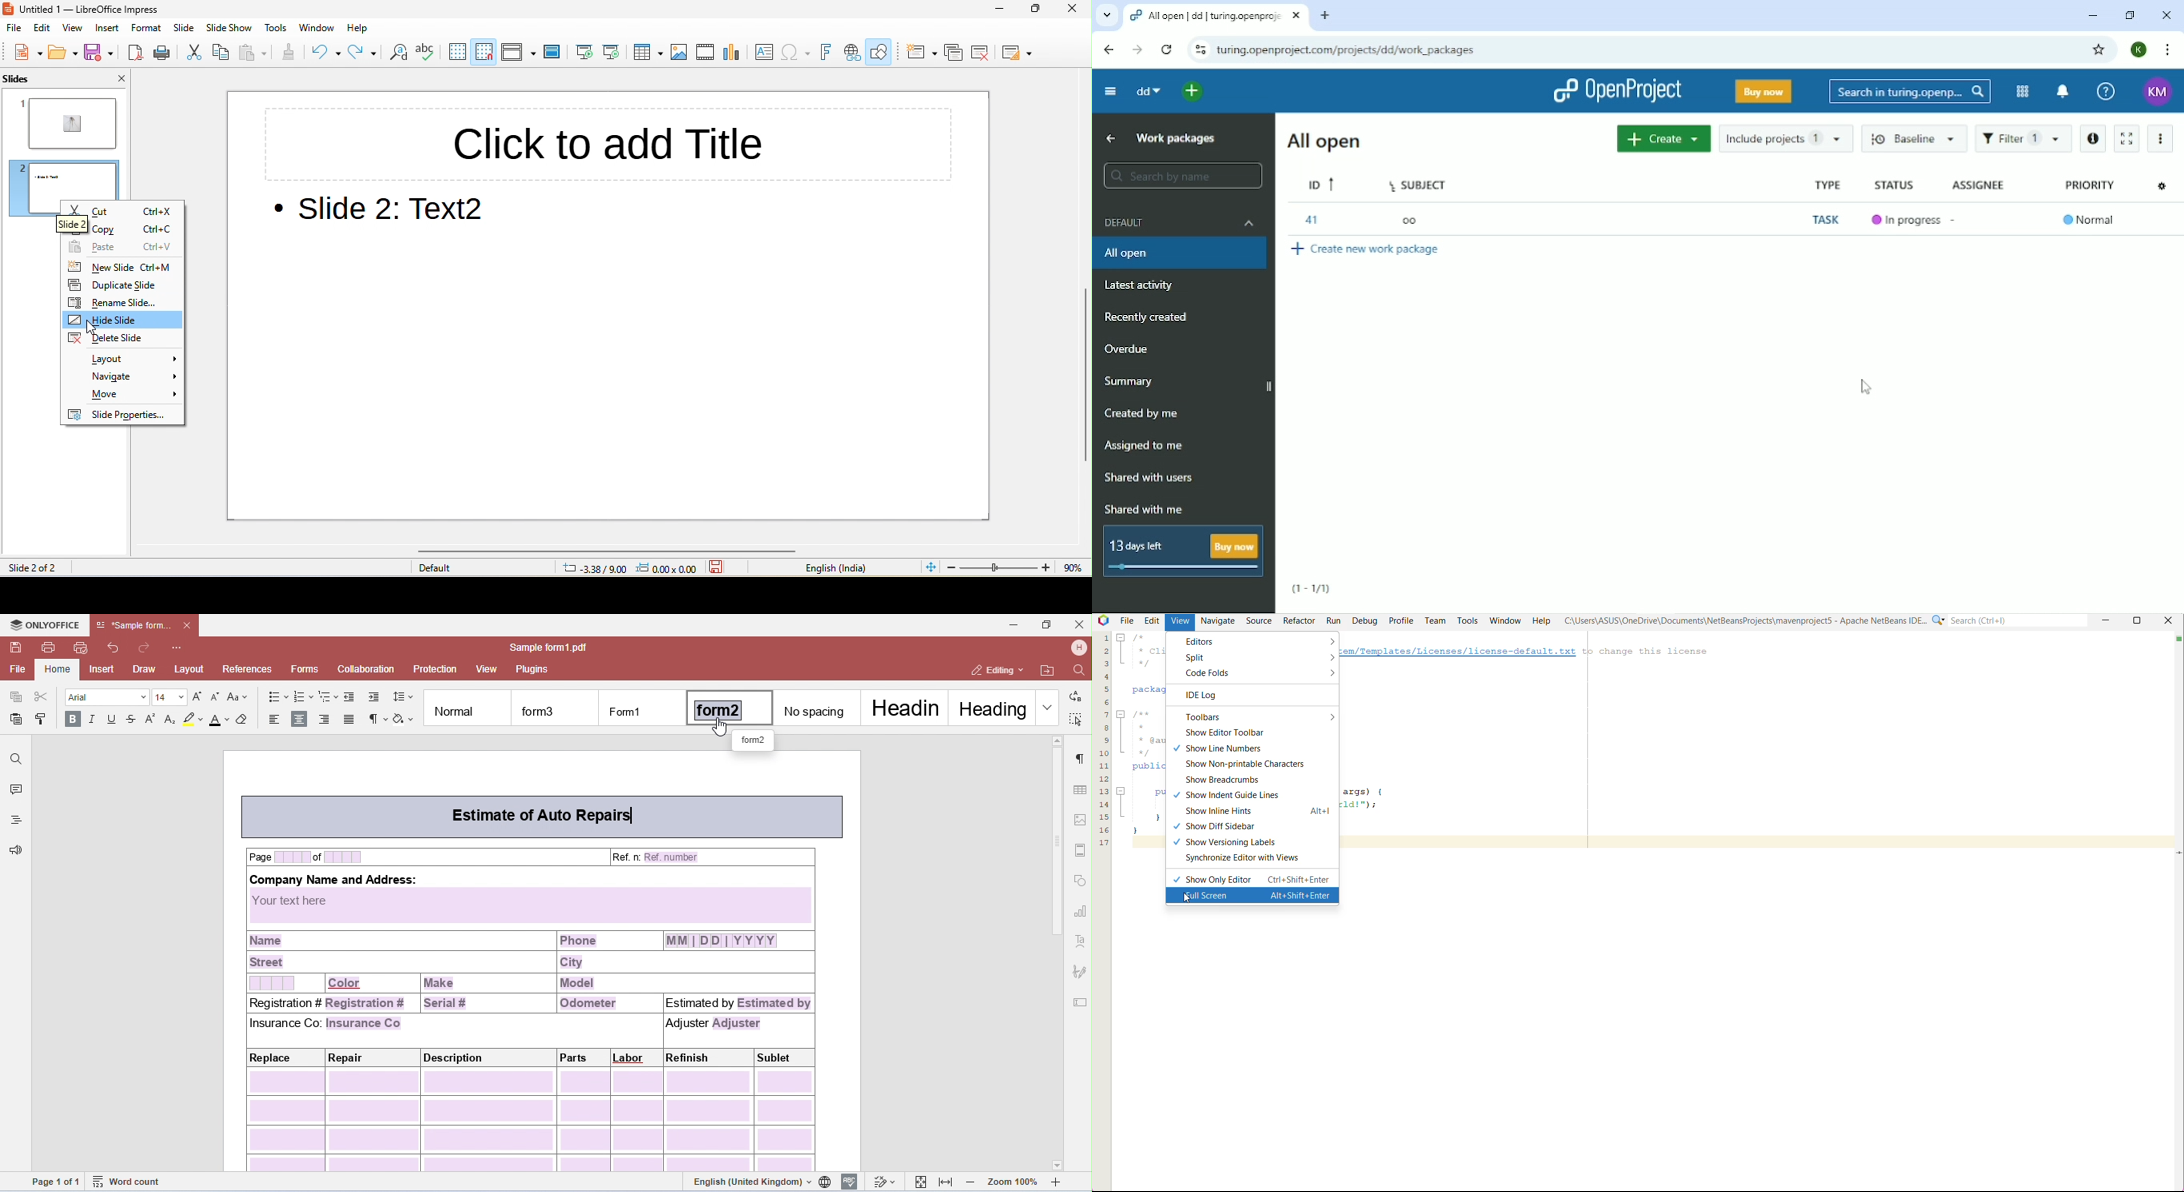 The width and height of the screenshot is (2184, 1204). Describe the element at coordinates (1223, 695) in the screenshot. I see `IDE Log` at that location.